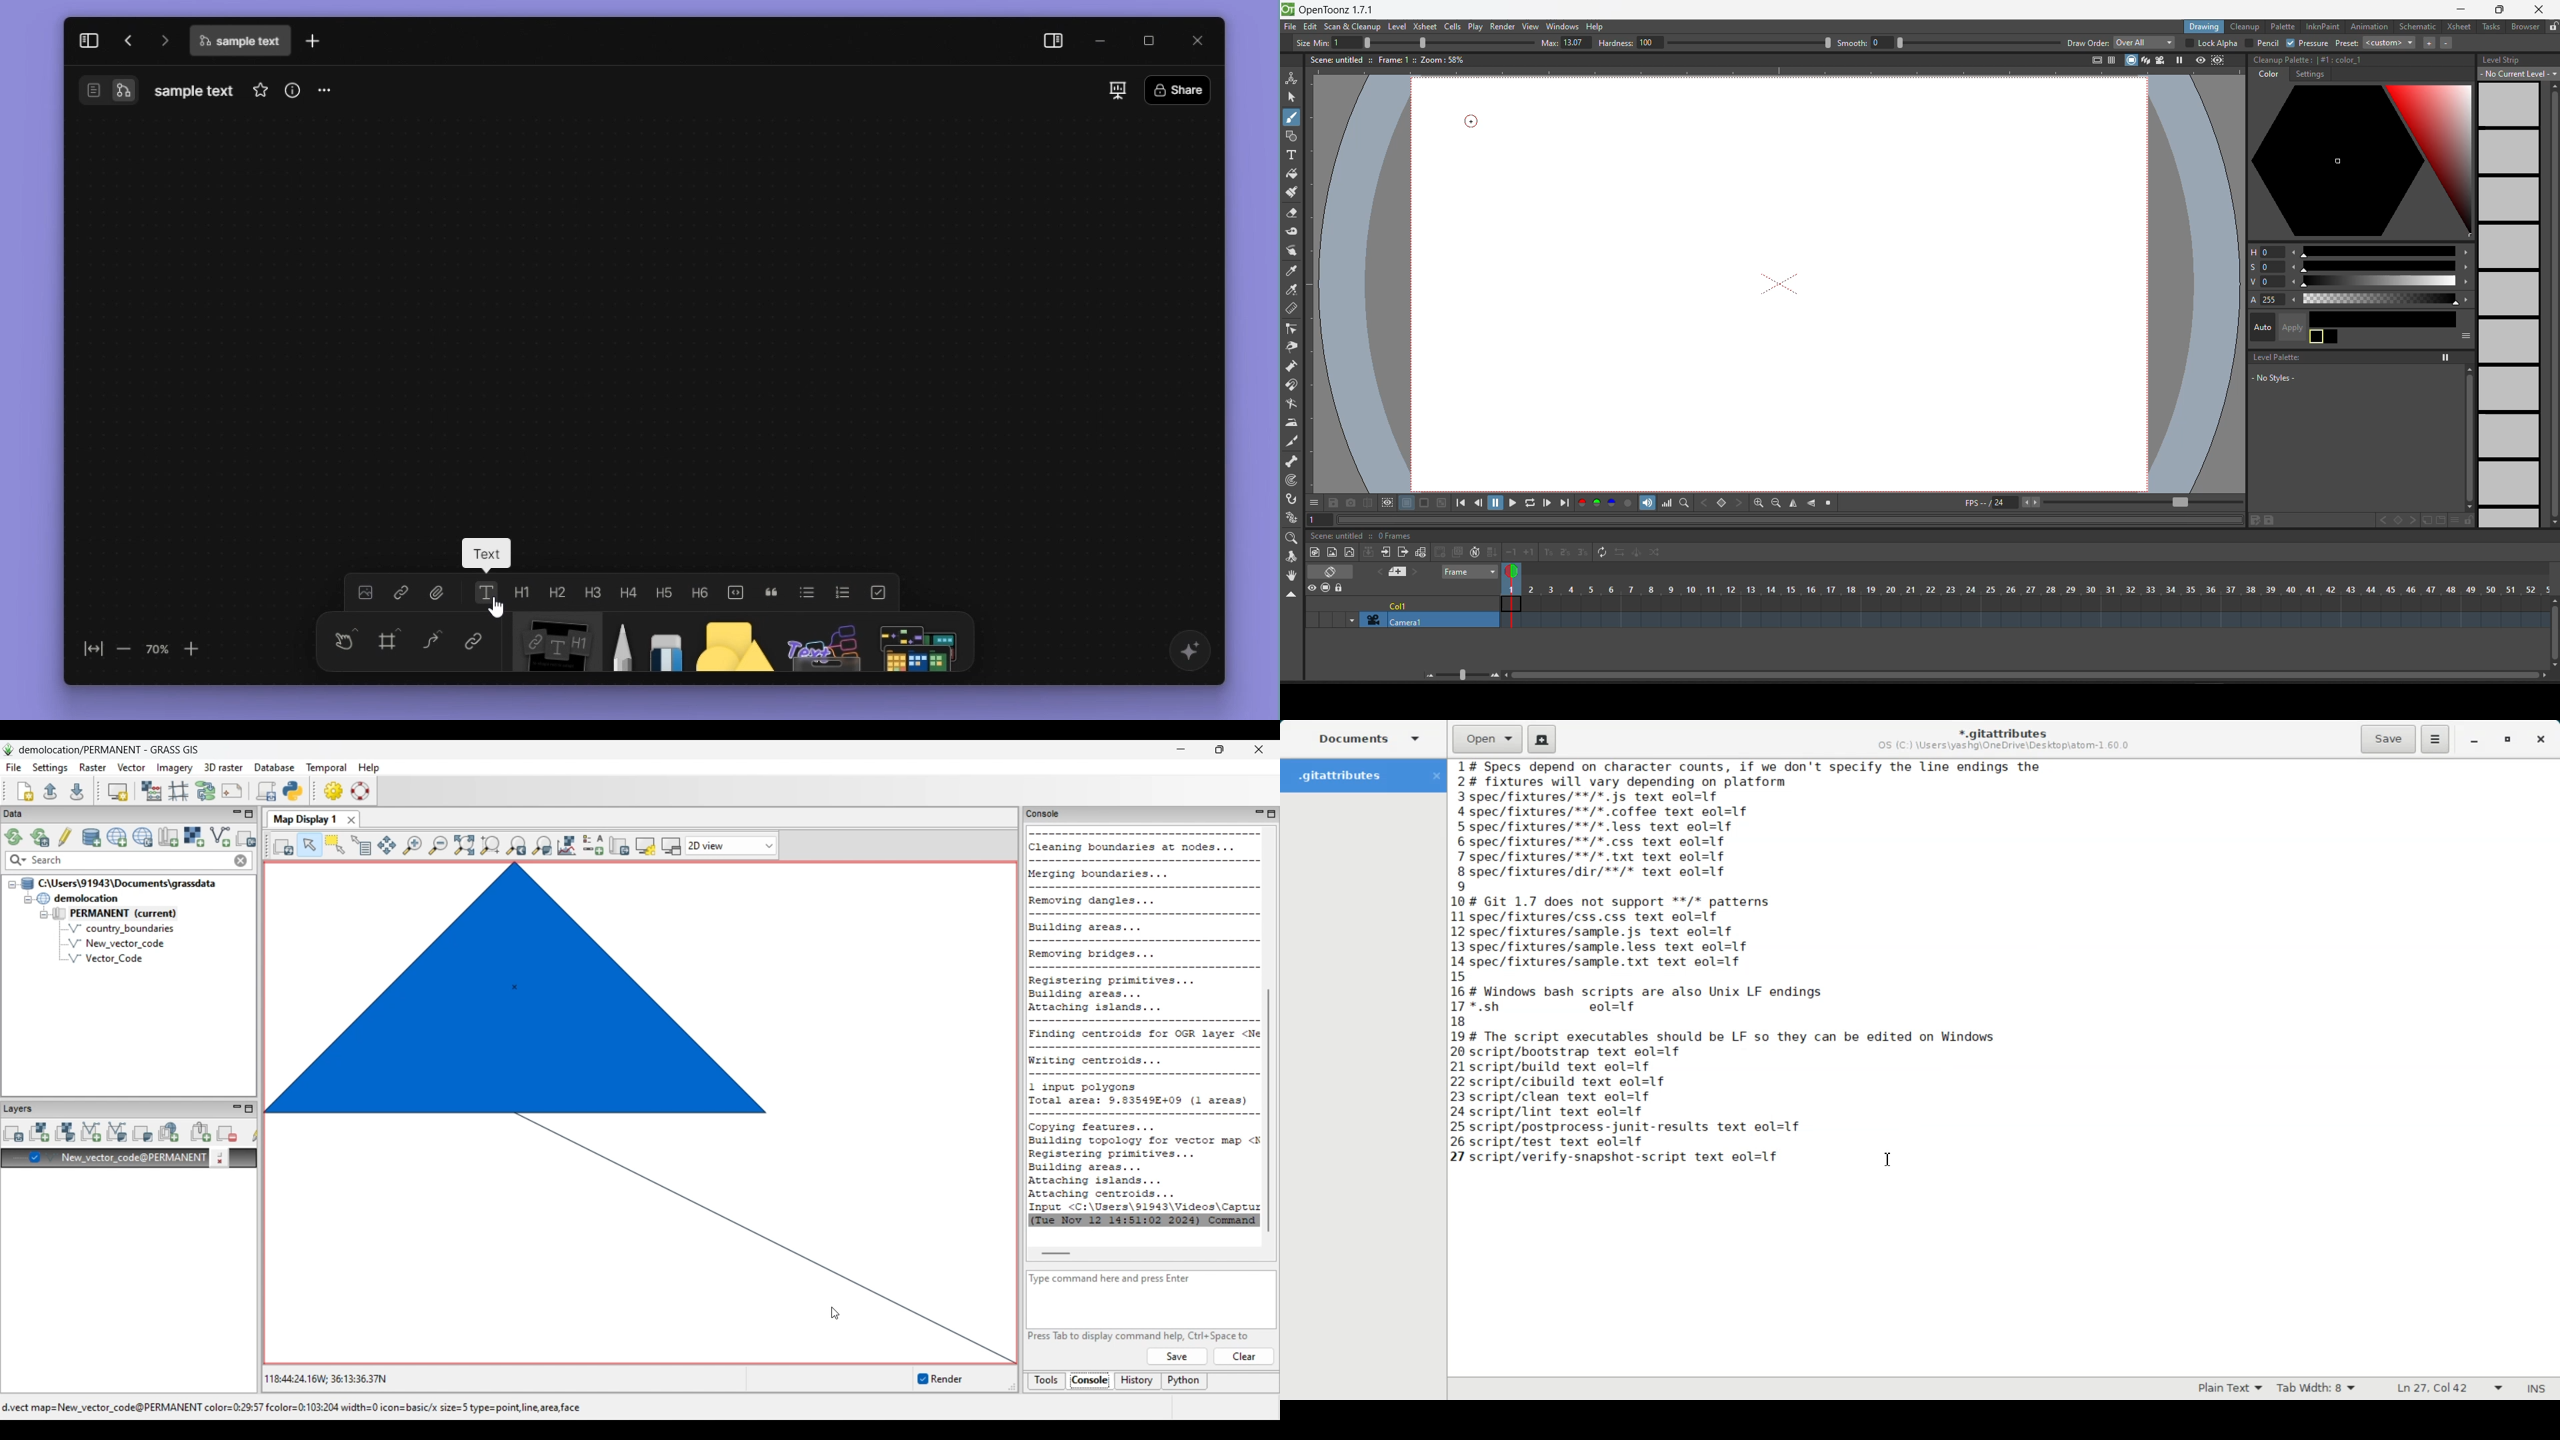  What do you see at coordinates (1396, 572) in the screenshot?
I see `add new memo` at bounding box center [1396, 572].